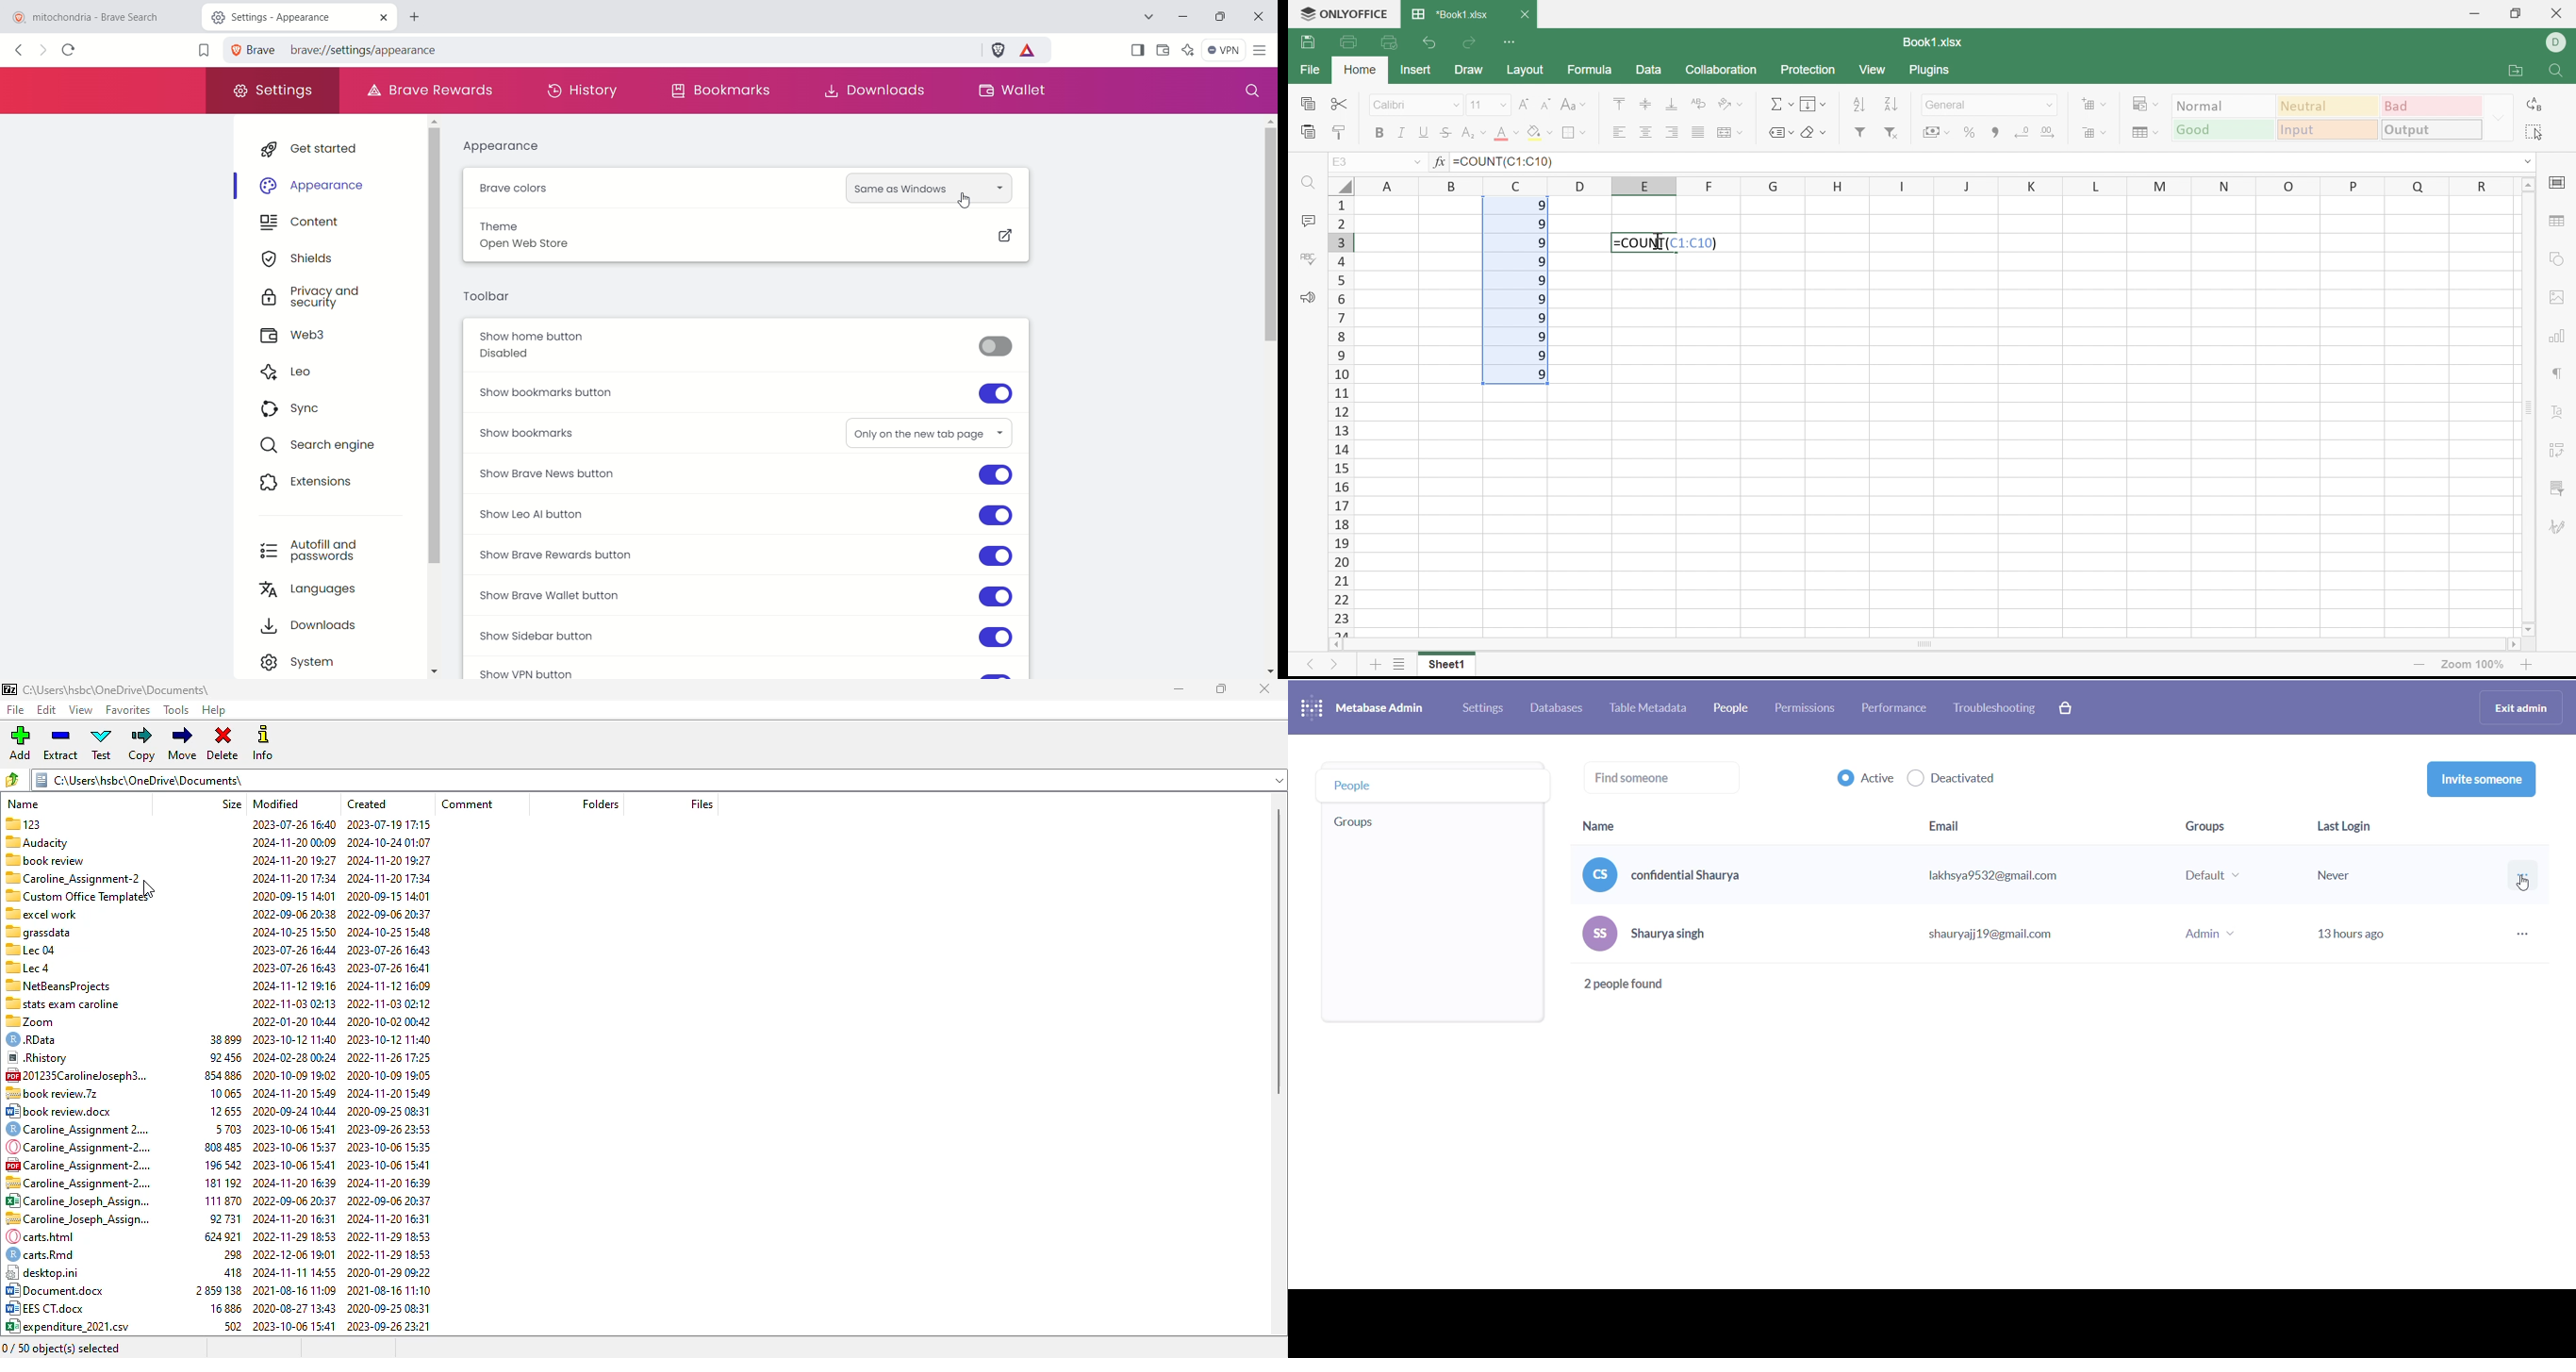 Image resolution: width=2576 pixels, height=1372 pixels. What do you see at coordinates (176, 710) in the screenshot?
I see `tools` at bounding box center [176, 710].